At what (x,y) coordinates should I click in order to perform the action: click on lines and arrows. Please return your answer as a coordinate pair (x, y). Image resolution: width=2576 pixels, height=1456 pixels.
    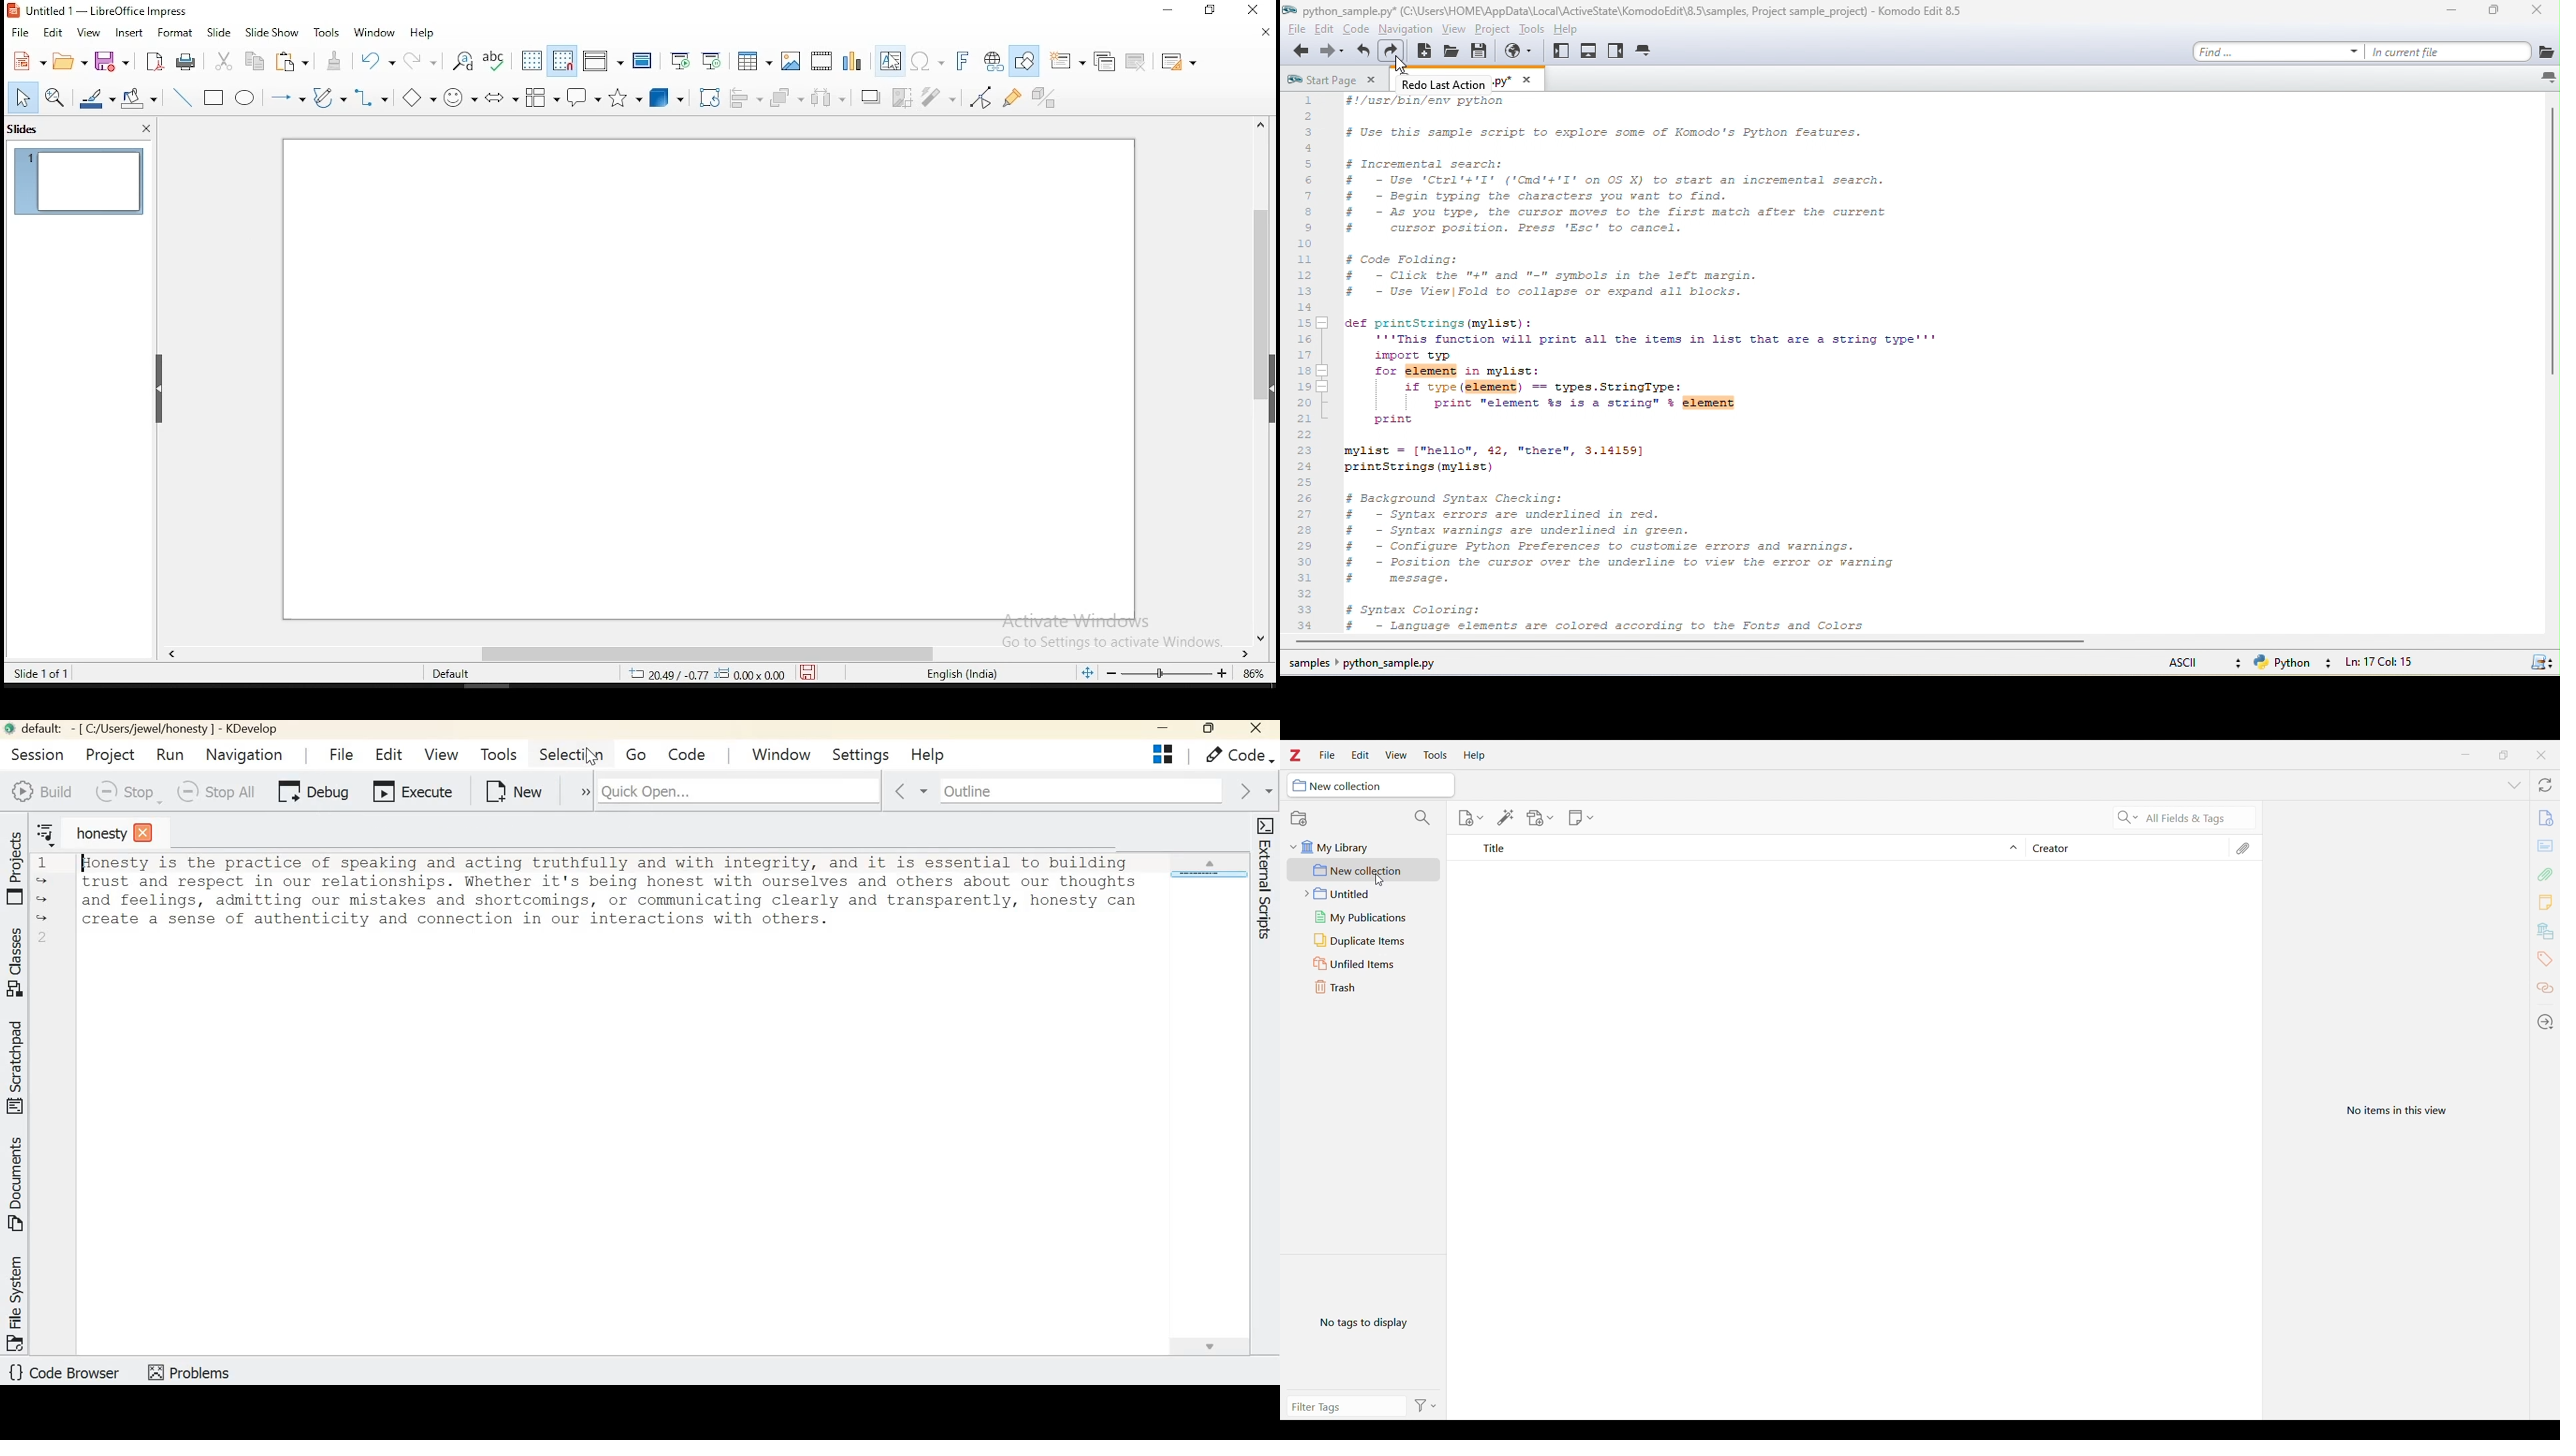
    Looking at the image, I should click on (288, 97).